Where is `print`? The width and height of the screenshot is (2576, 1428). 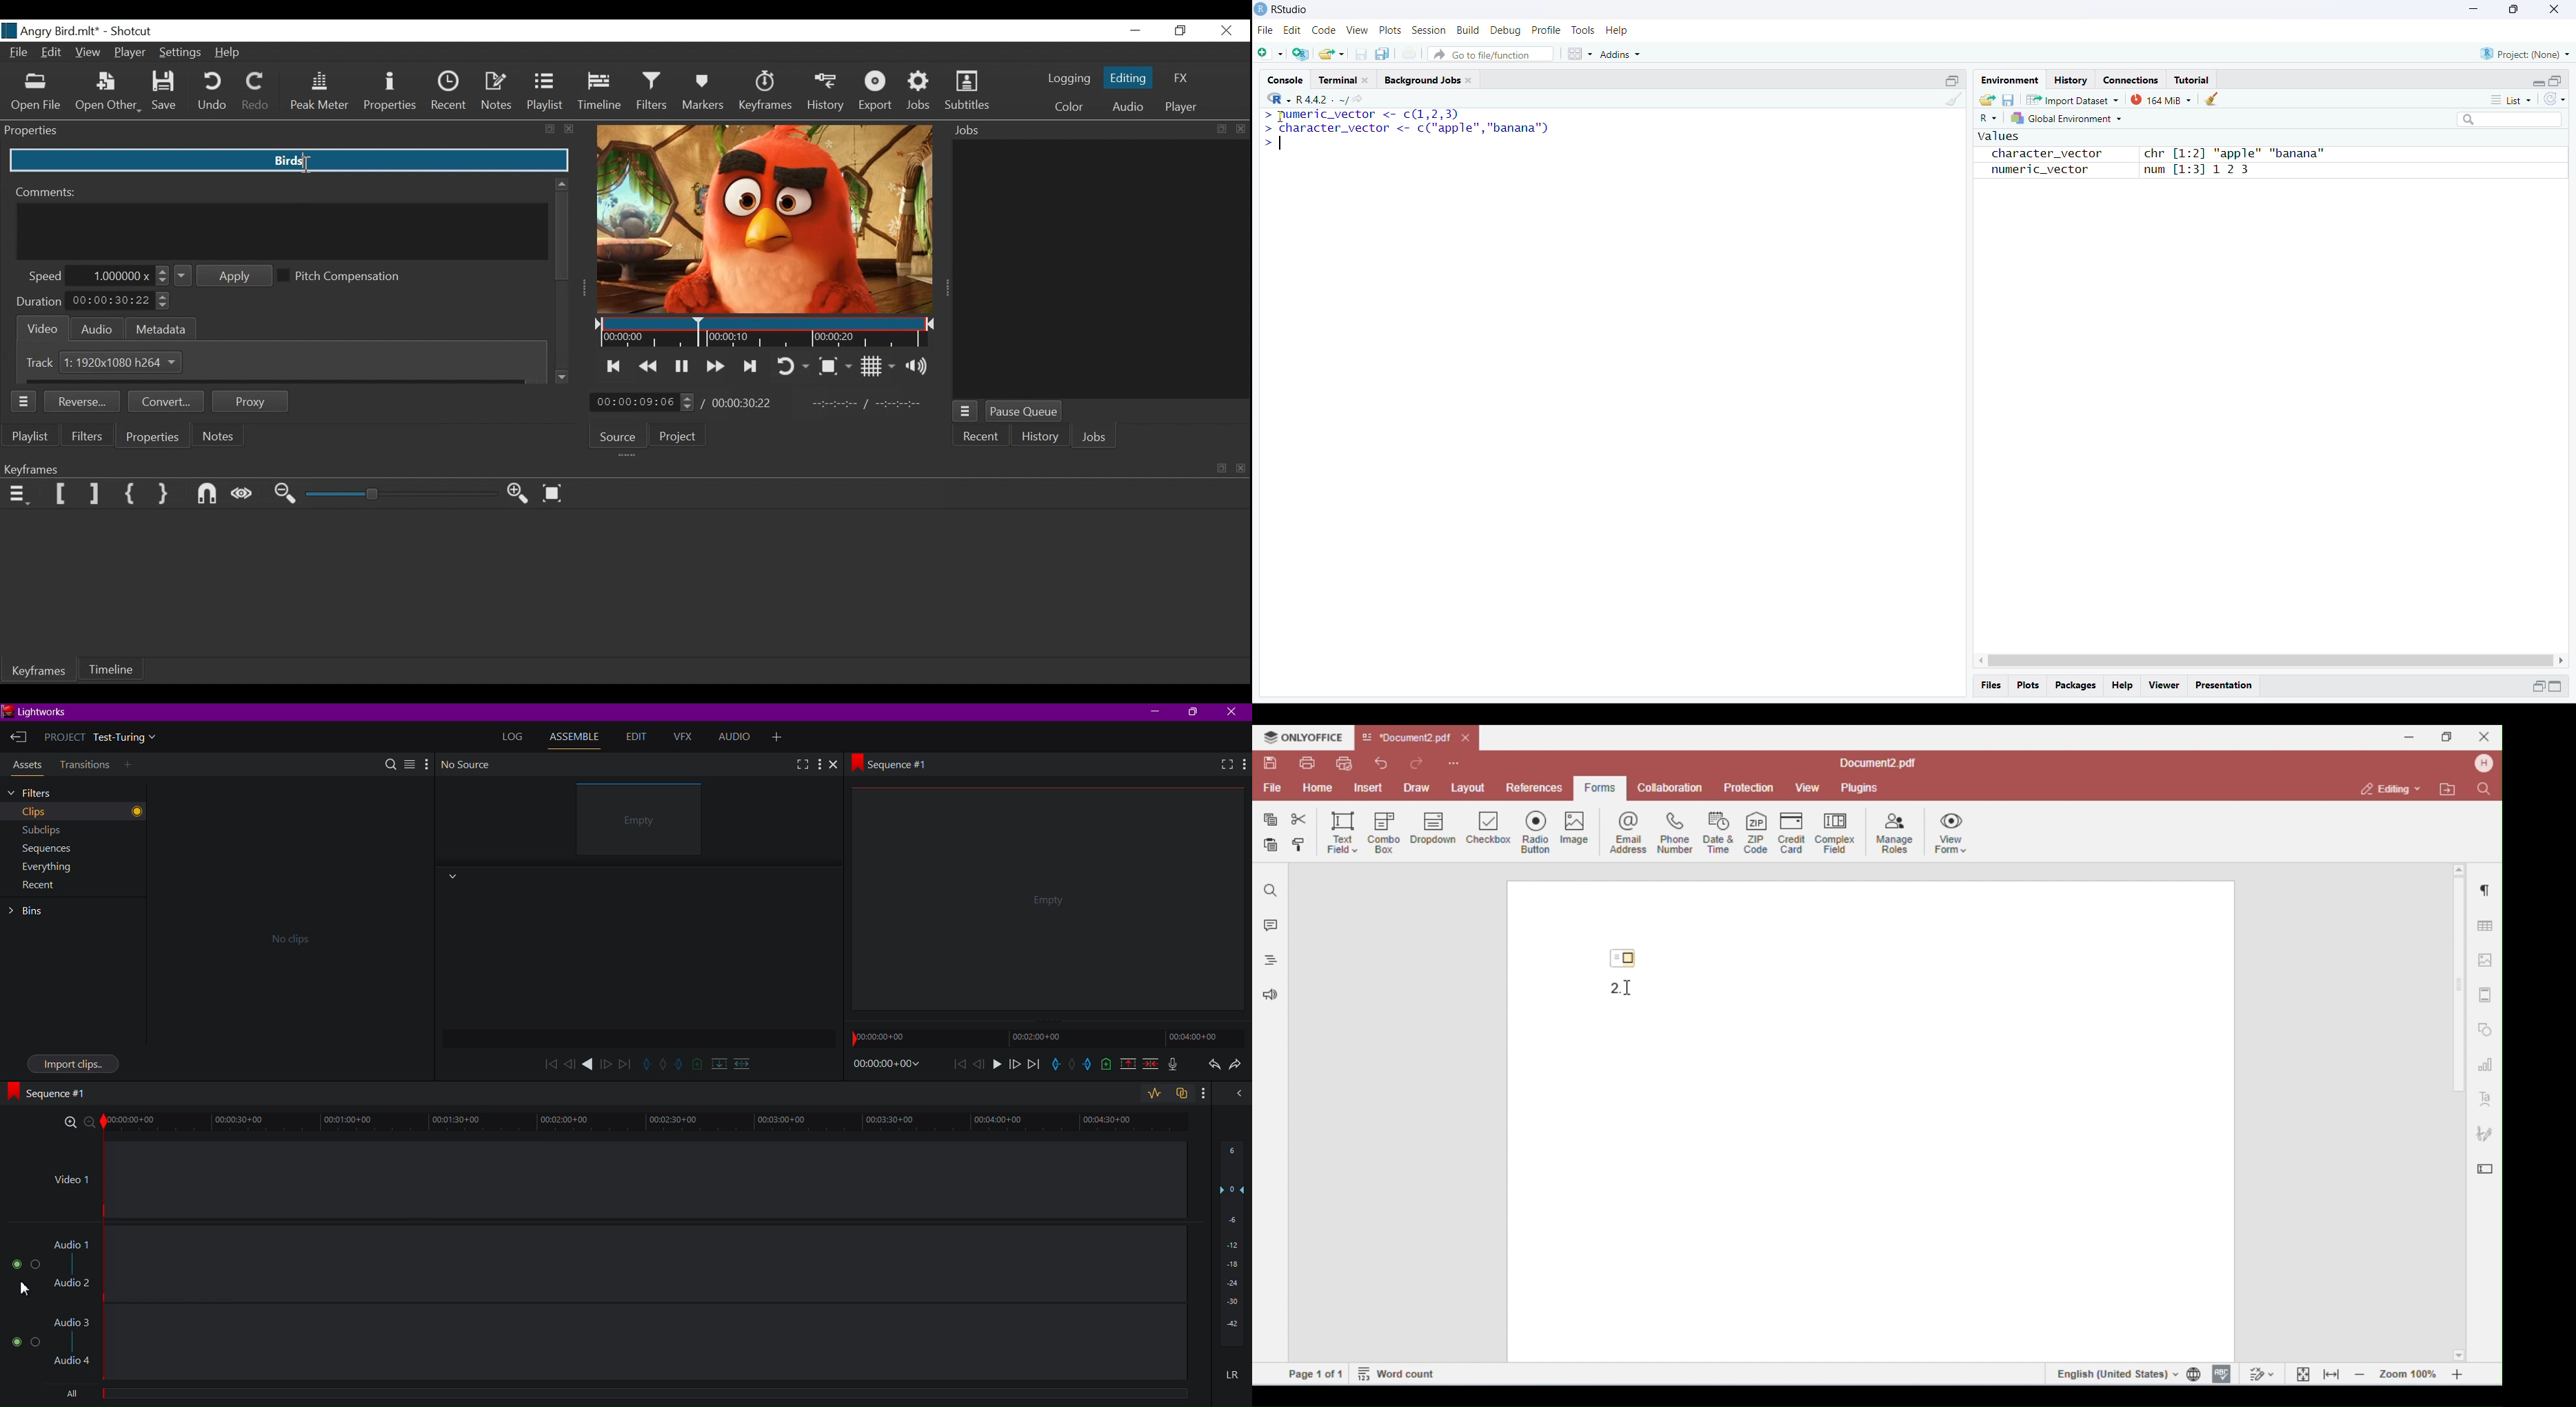
print is located at coordinates (1409, 54).